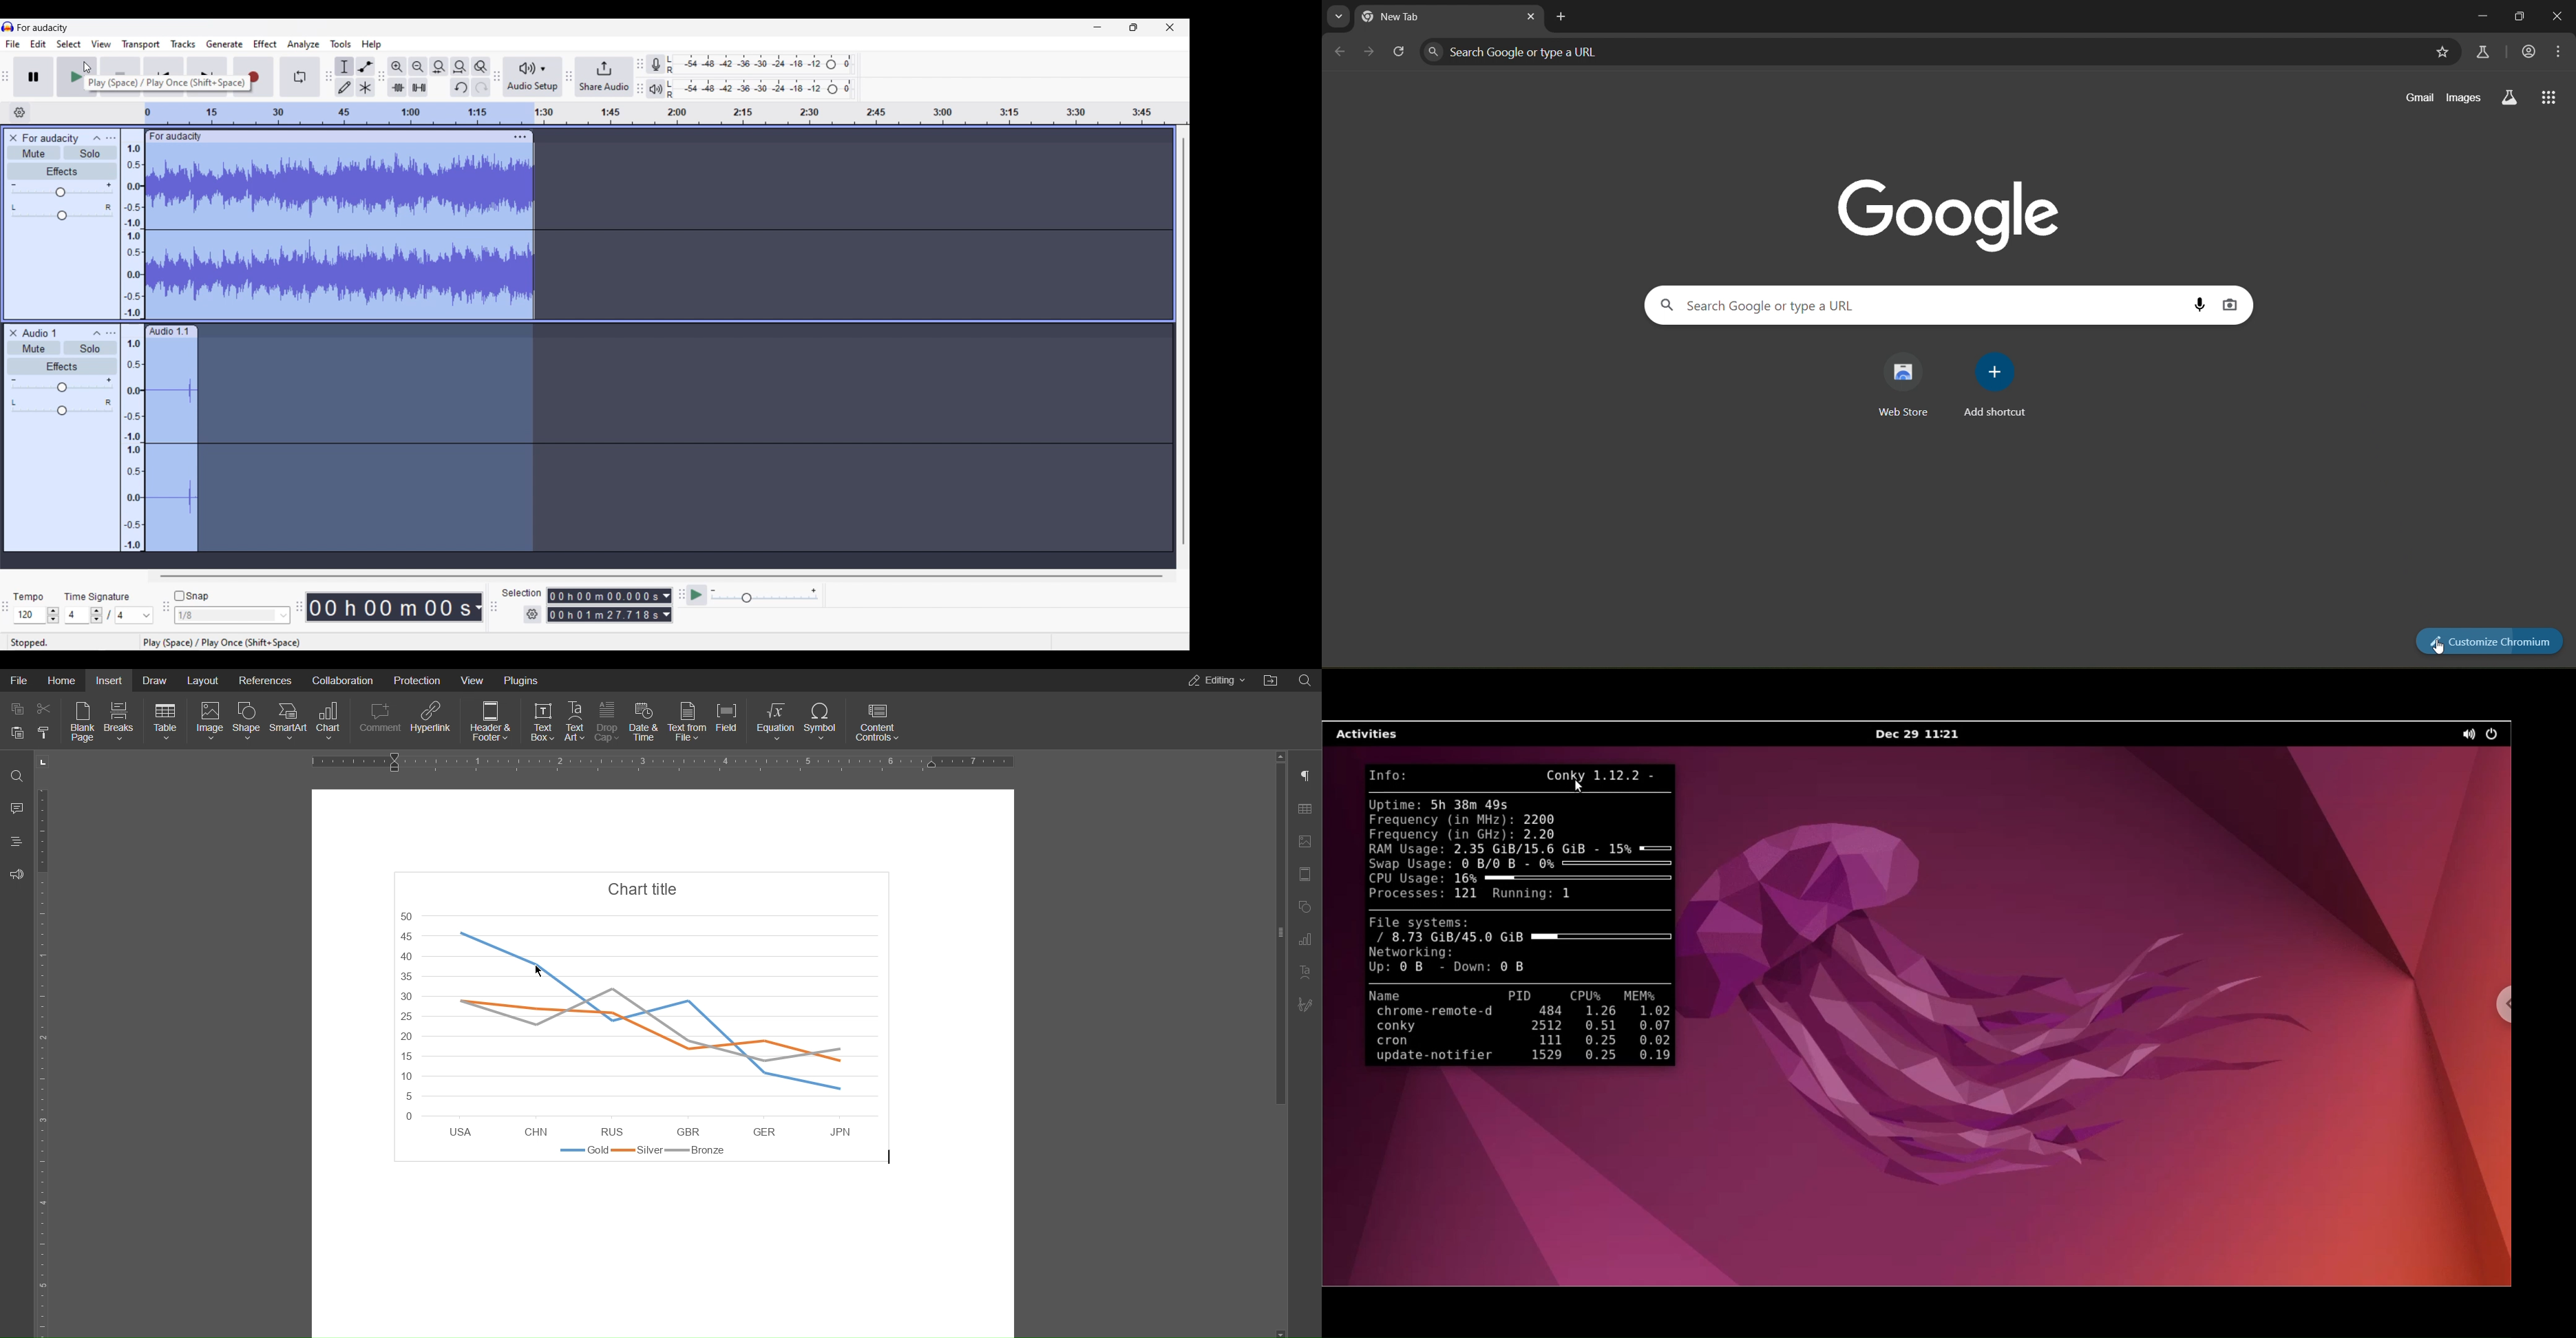 Image resolution: width=2576 pixels, height=1344 pixels. Describe the element at coordinates (1305, 940) in the screenshot. I see `Graph Settings` at that location.